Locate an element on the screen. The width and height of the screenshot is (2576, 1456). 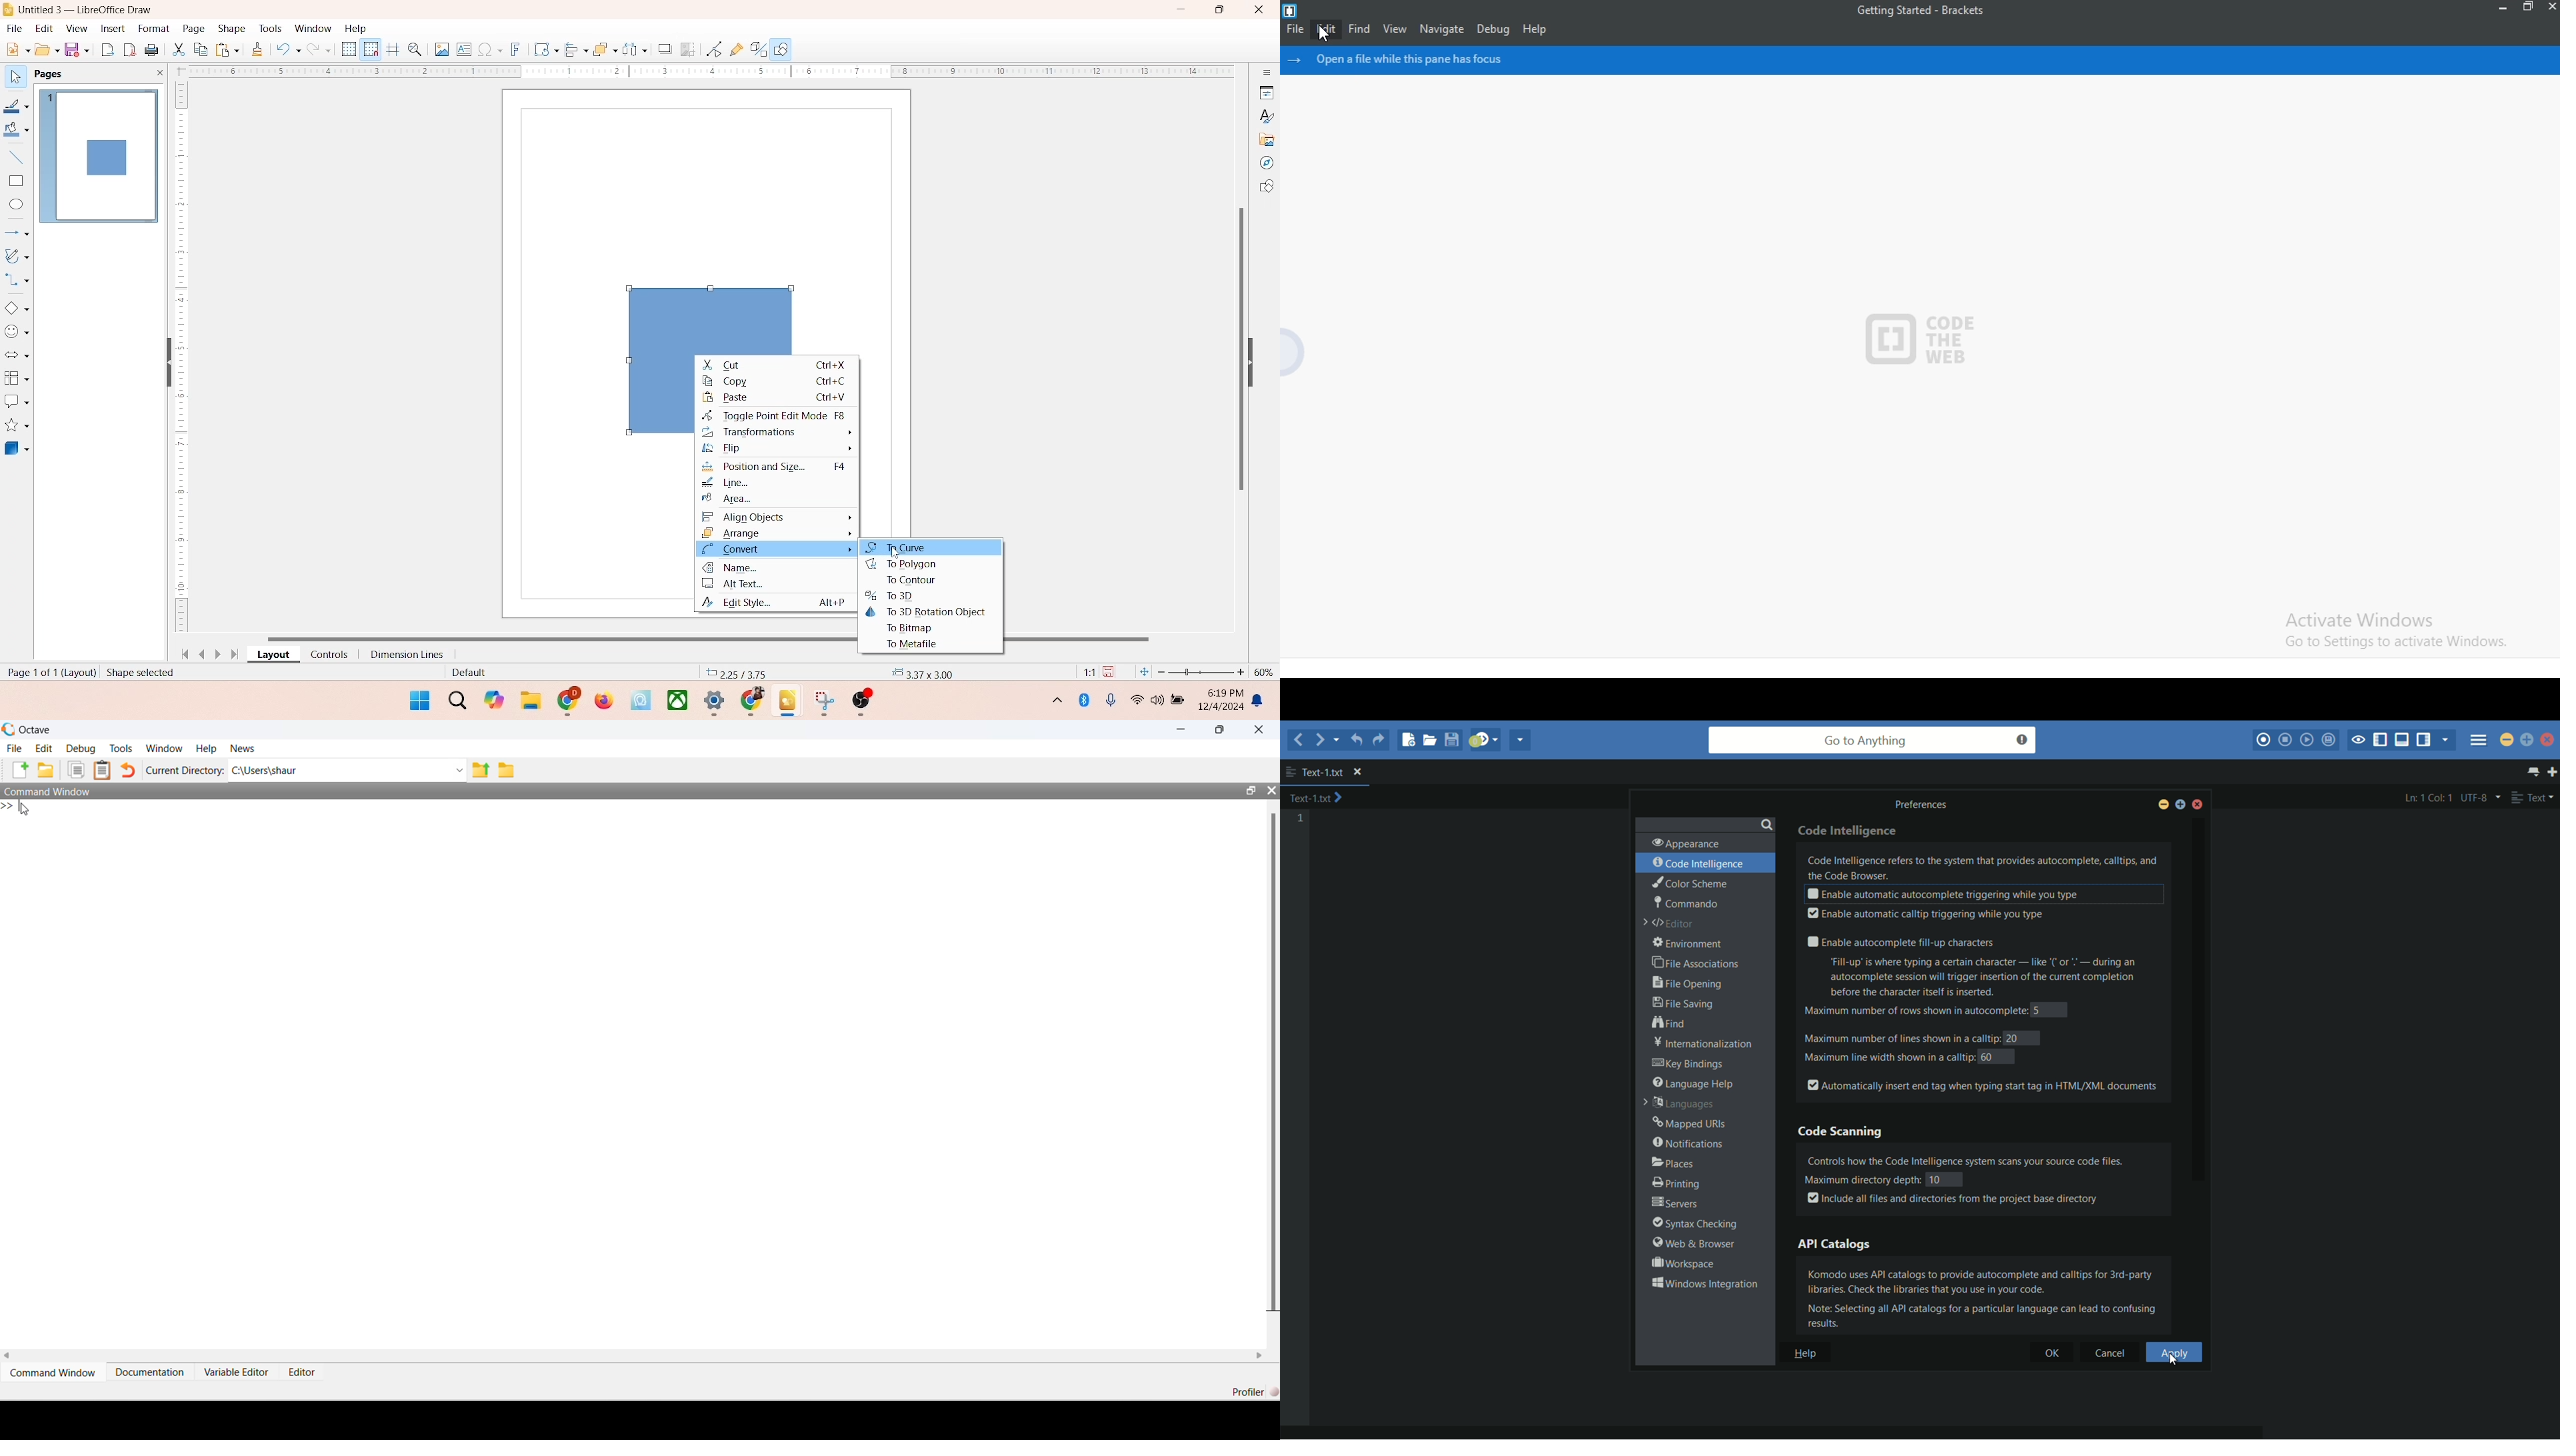
shadow is located at coordinates (662, 47).